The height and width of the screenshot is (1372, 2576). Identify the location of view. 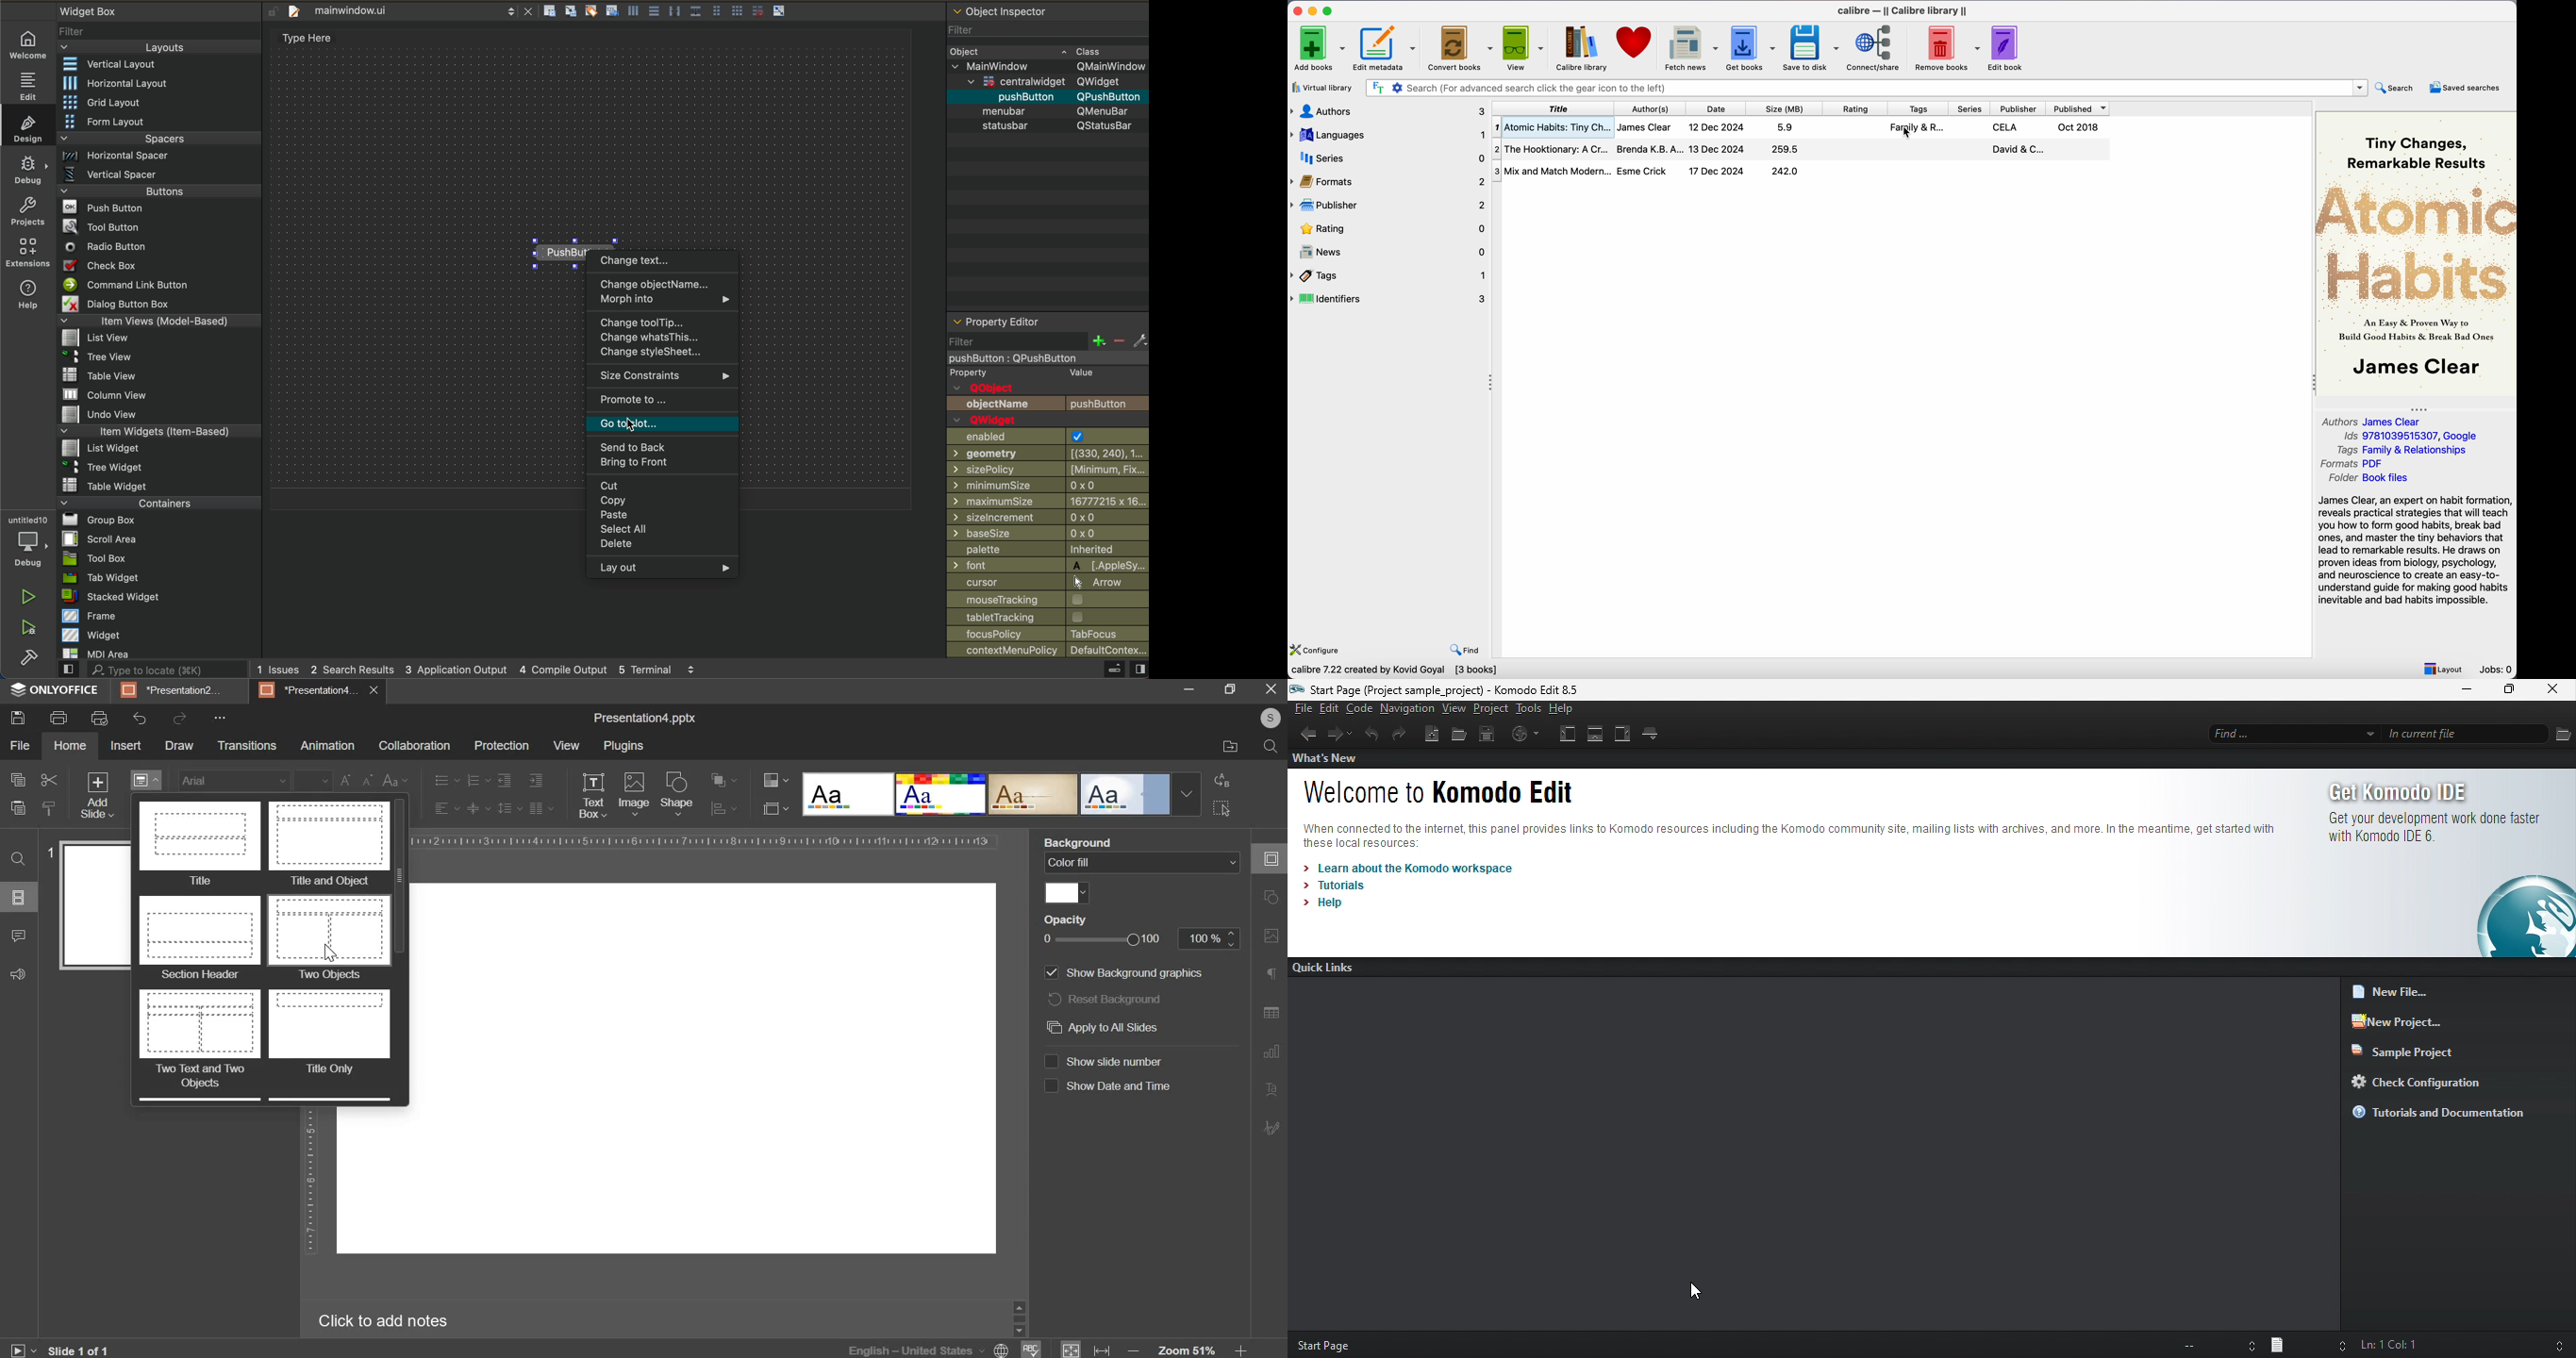
(1523, 48).